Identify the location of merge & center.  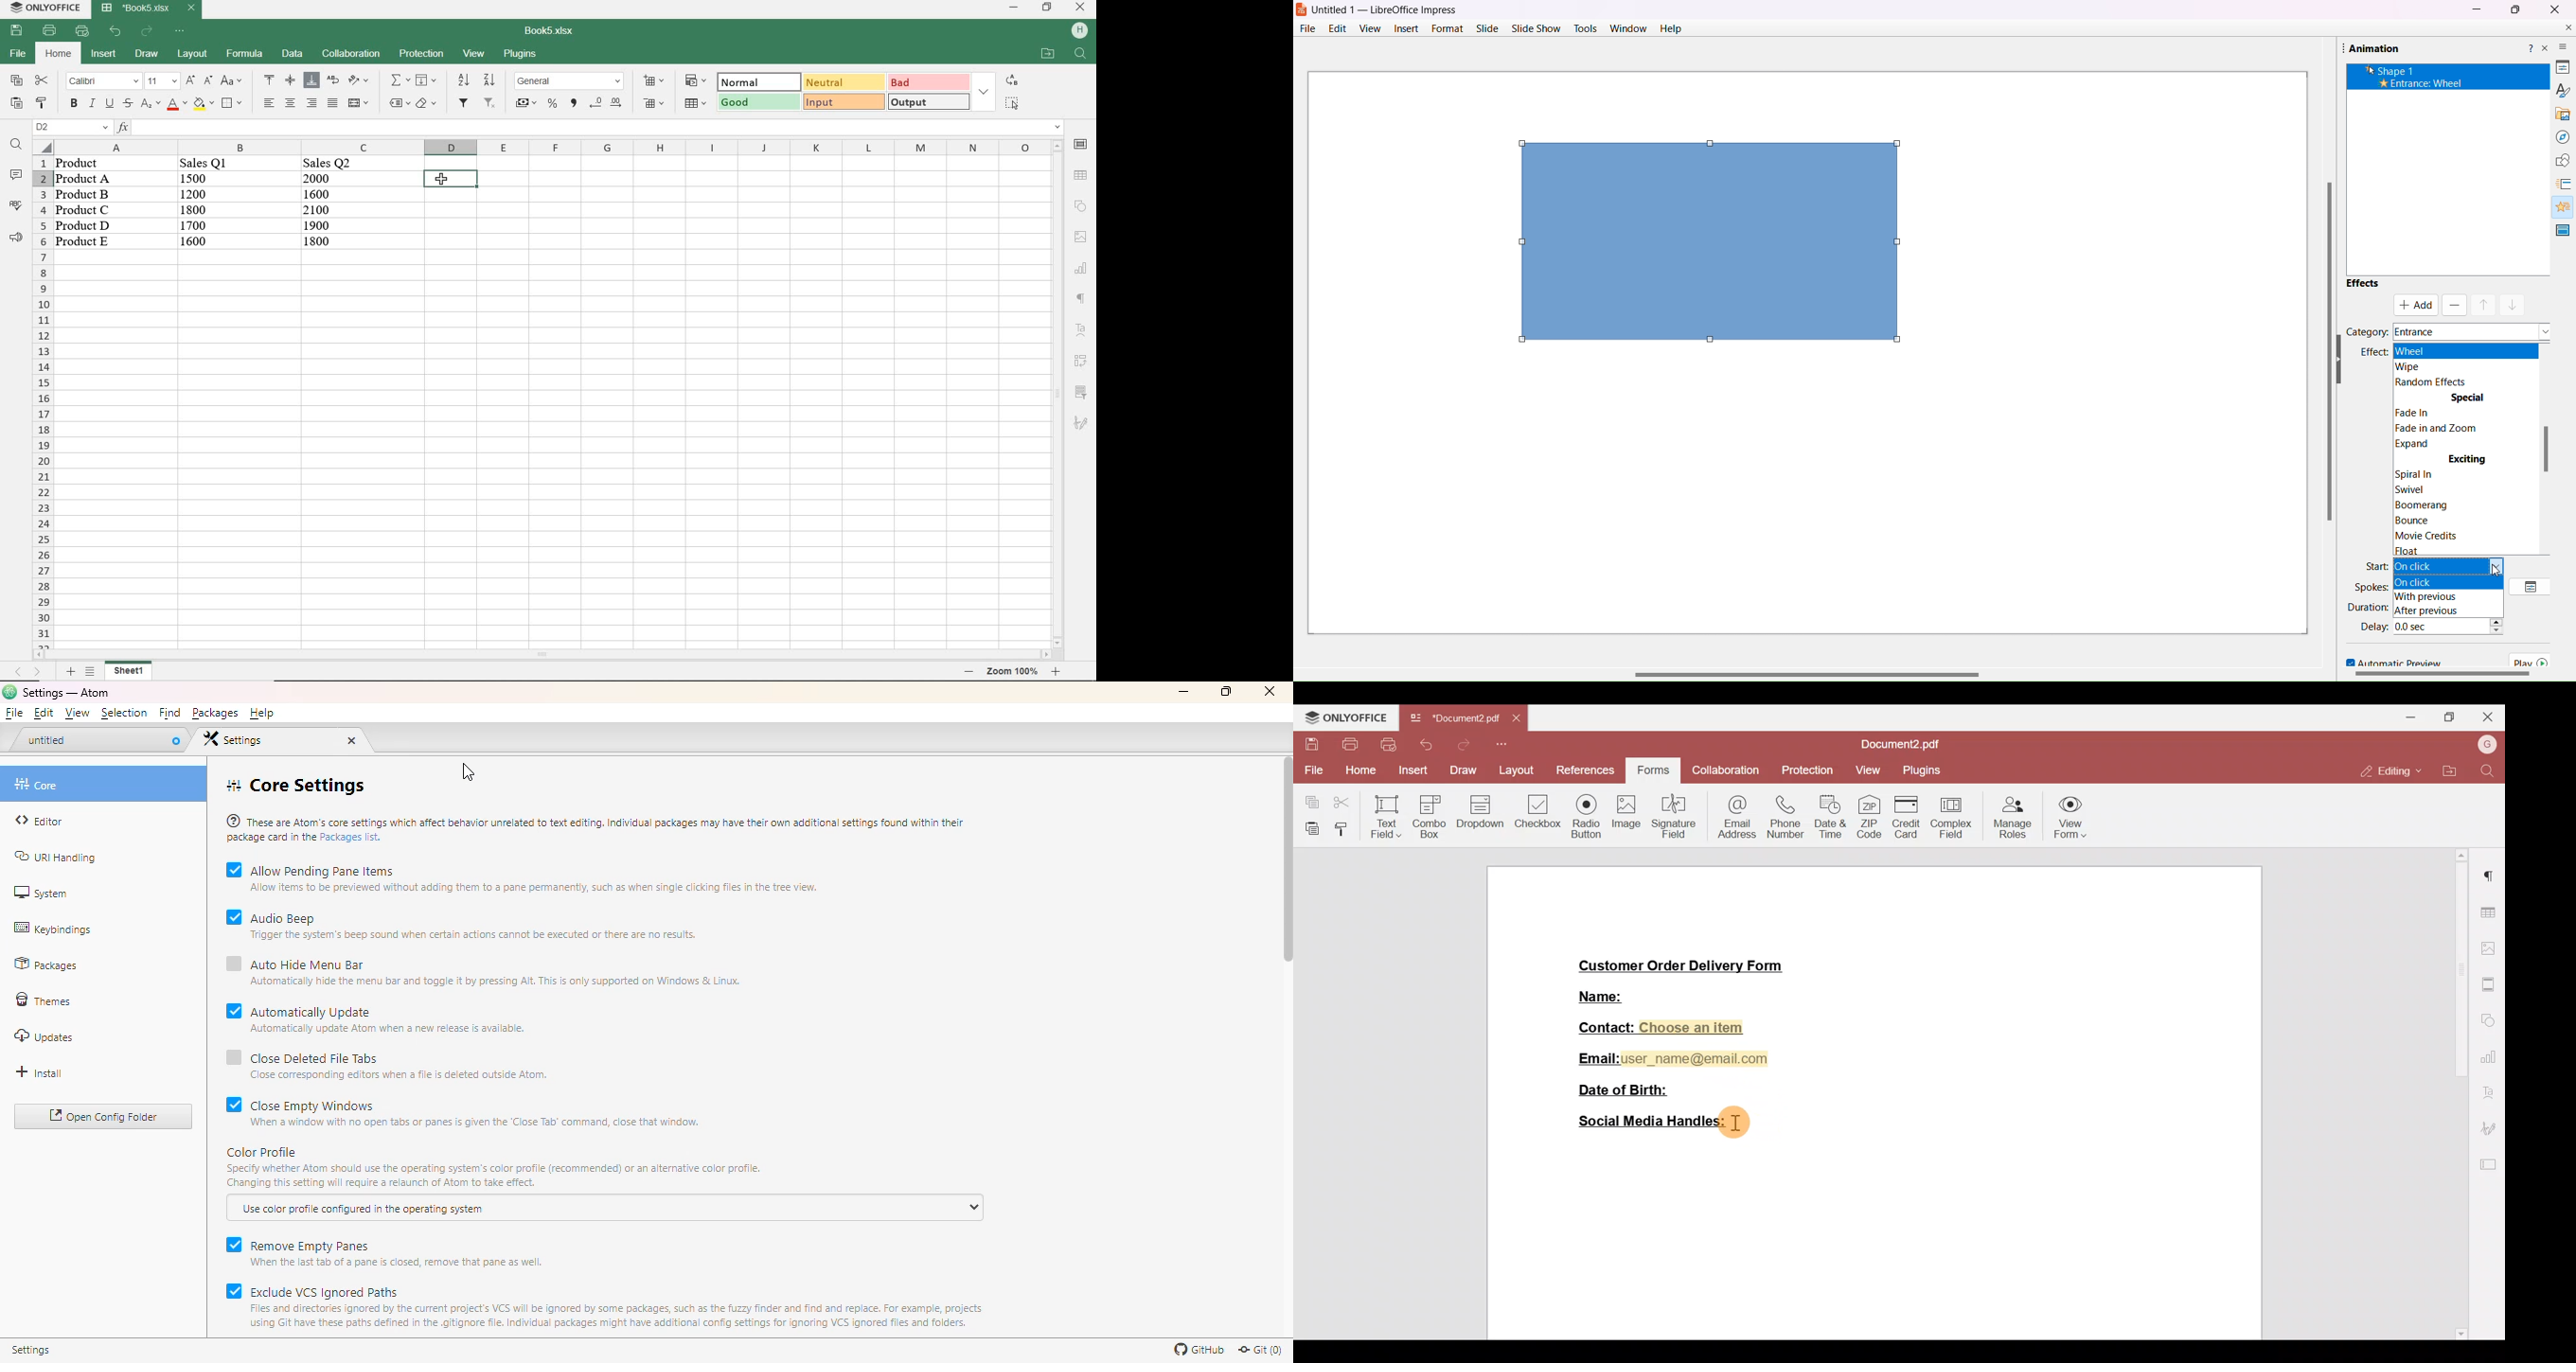
(359, 104).